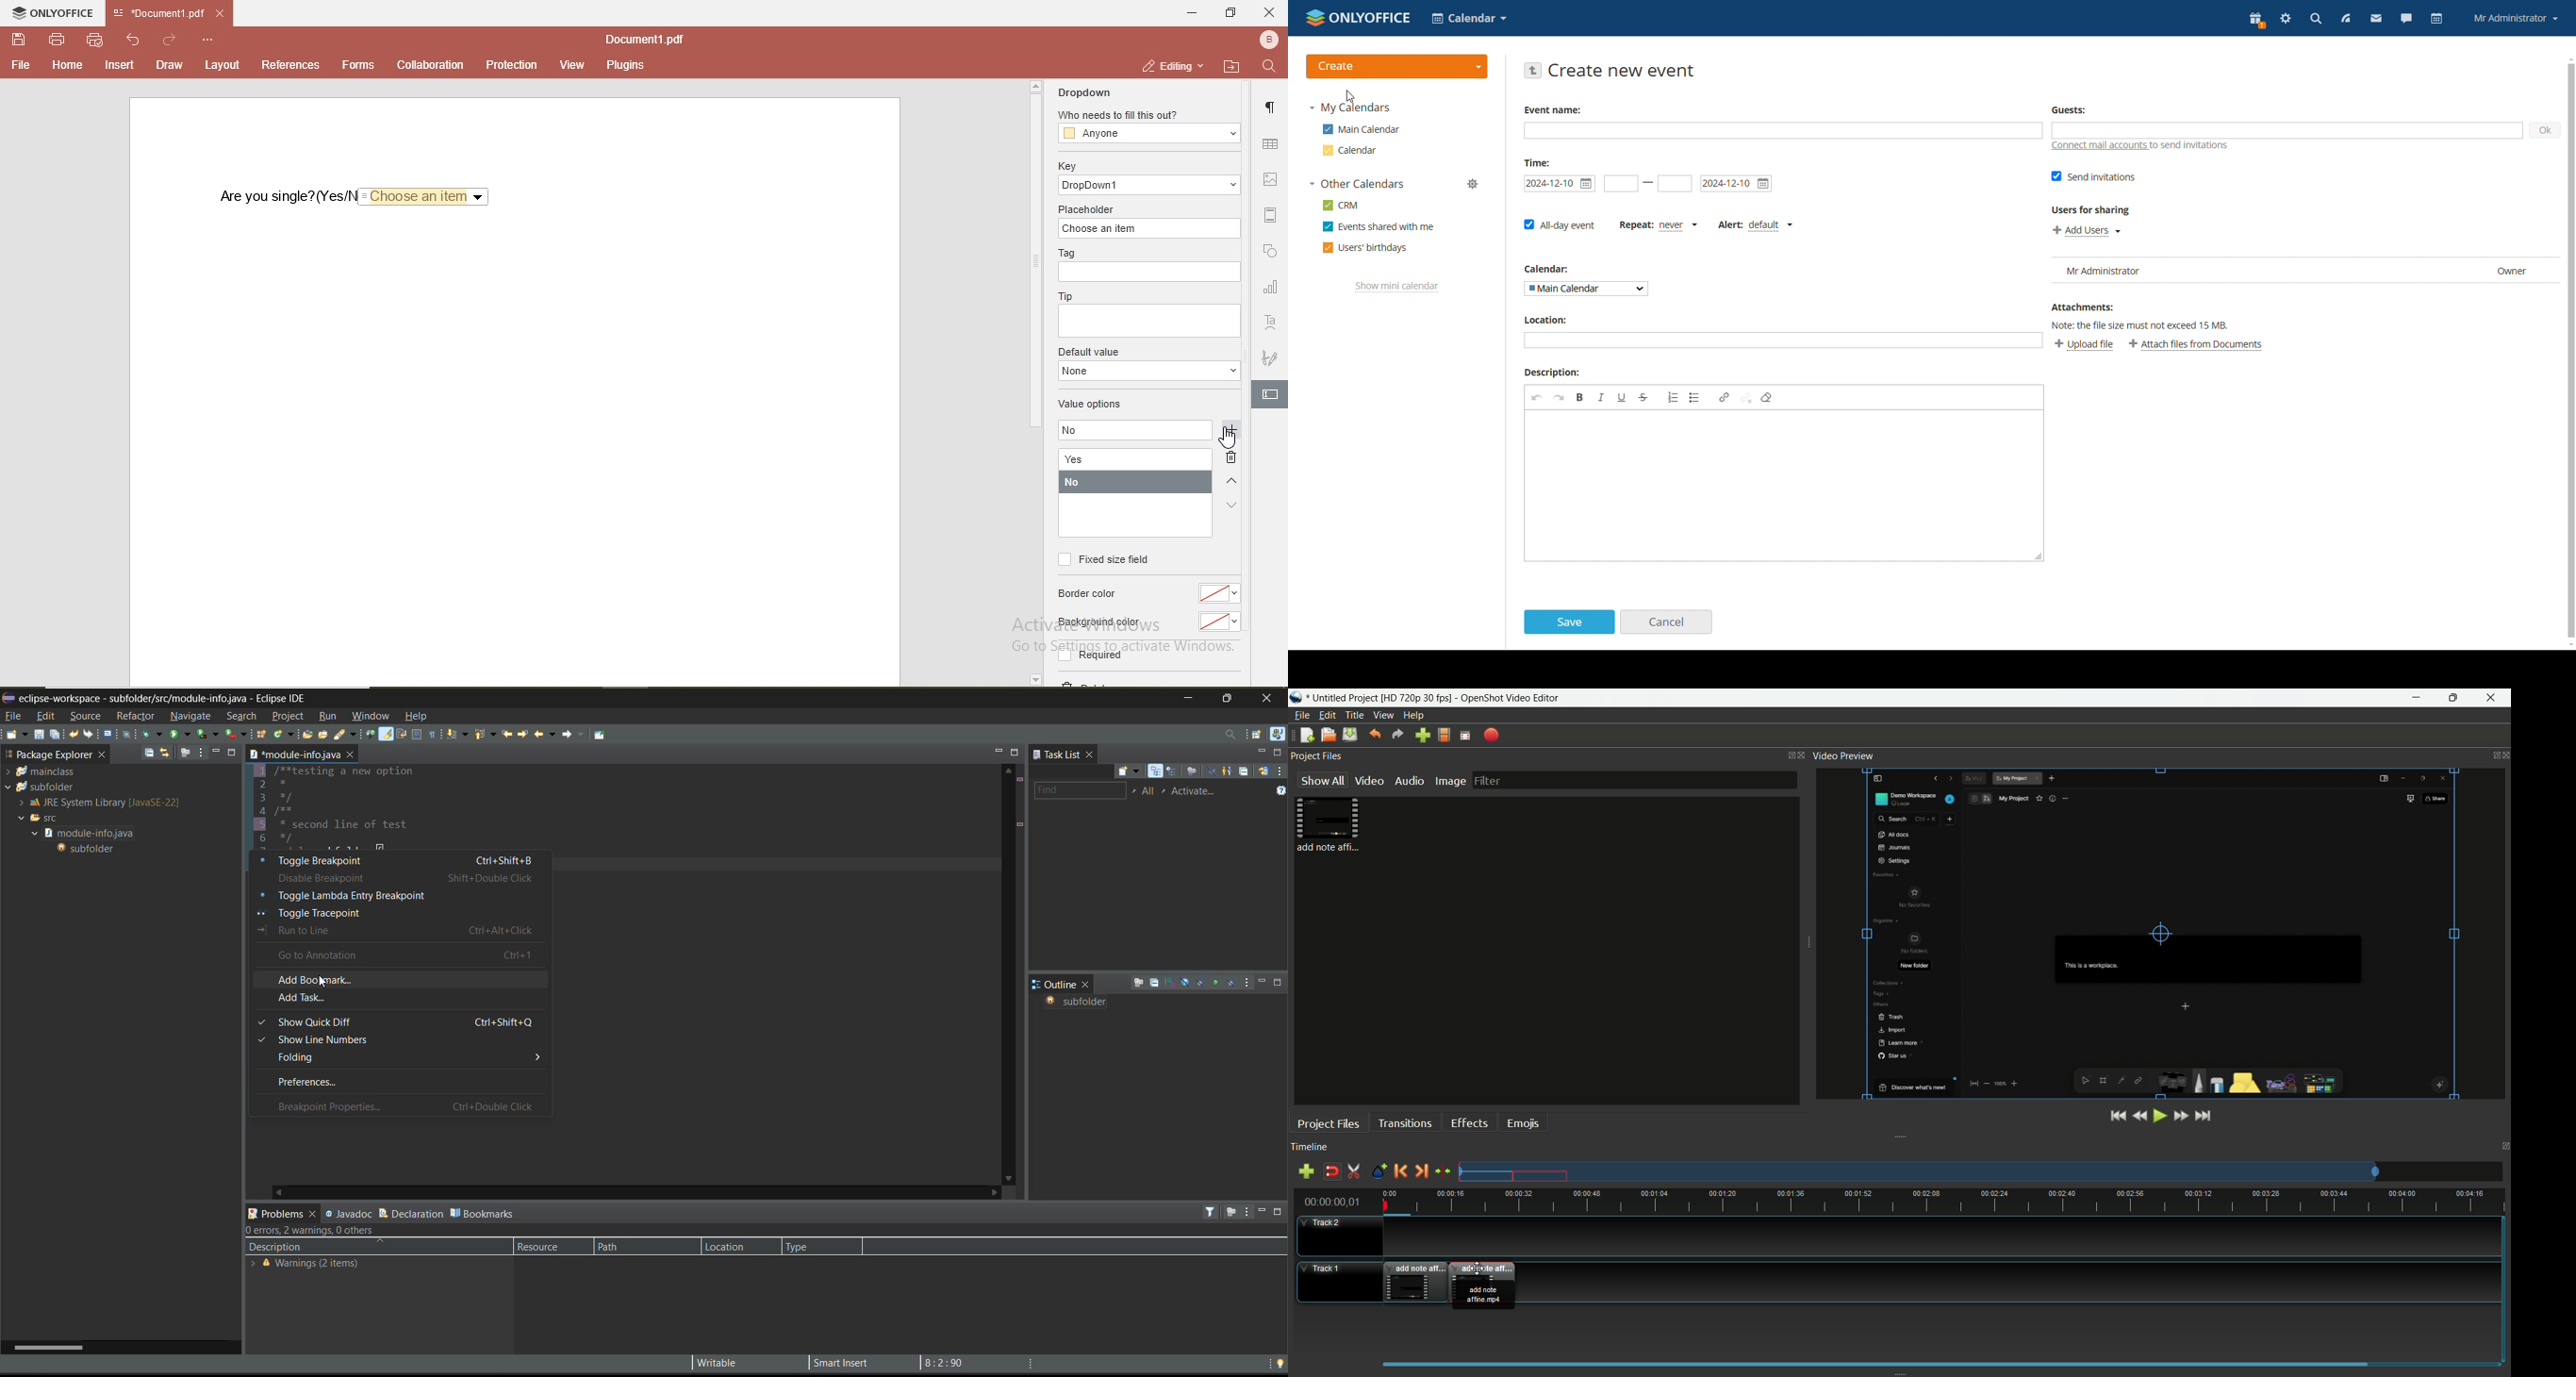 This screenshot has width=2576, height=1400. I want to click on maximize, so click(233, 752).